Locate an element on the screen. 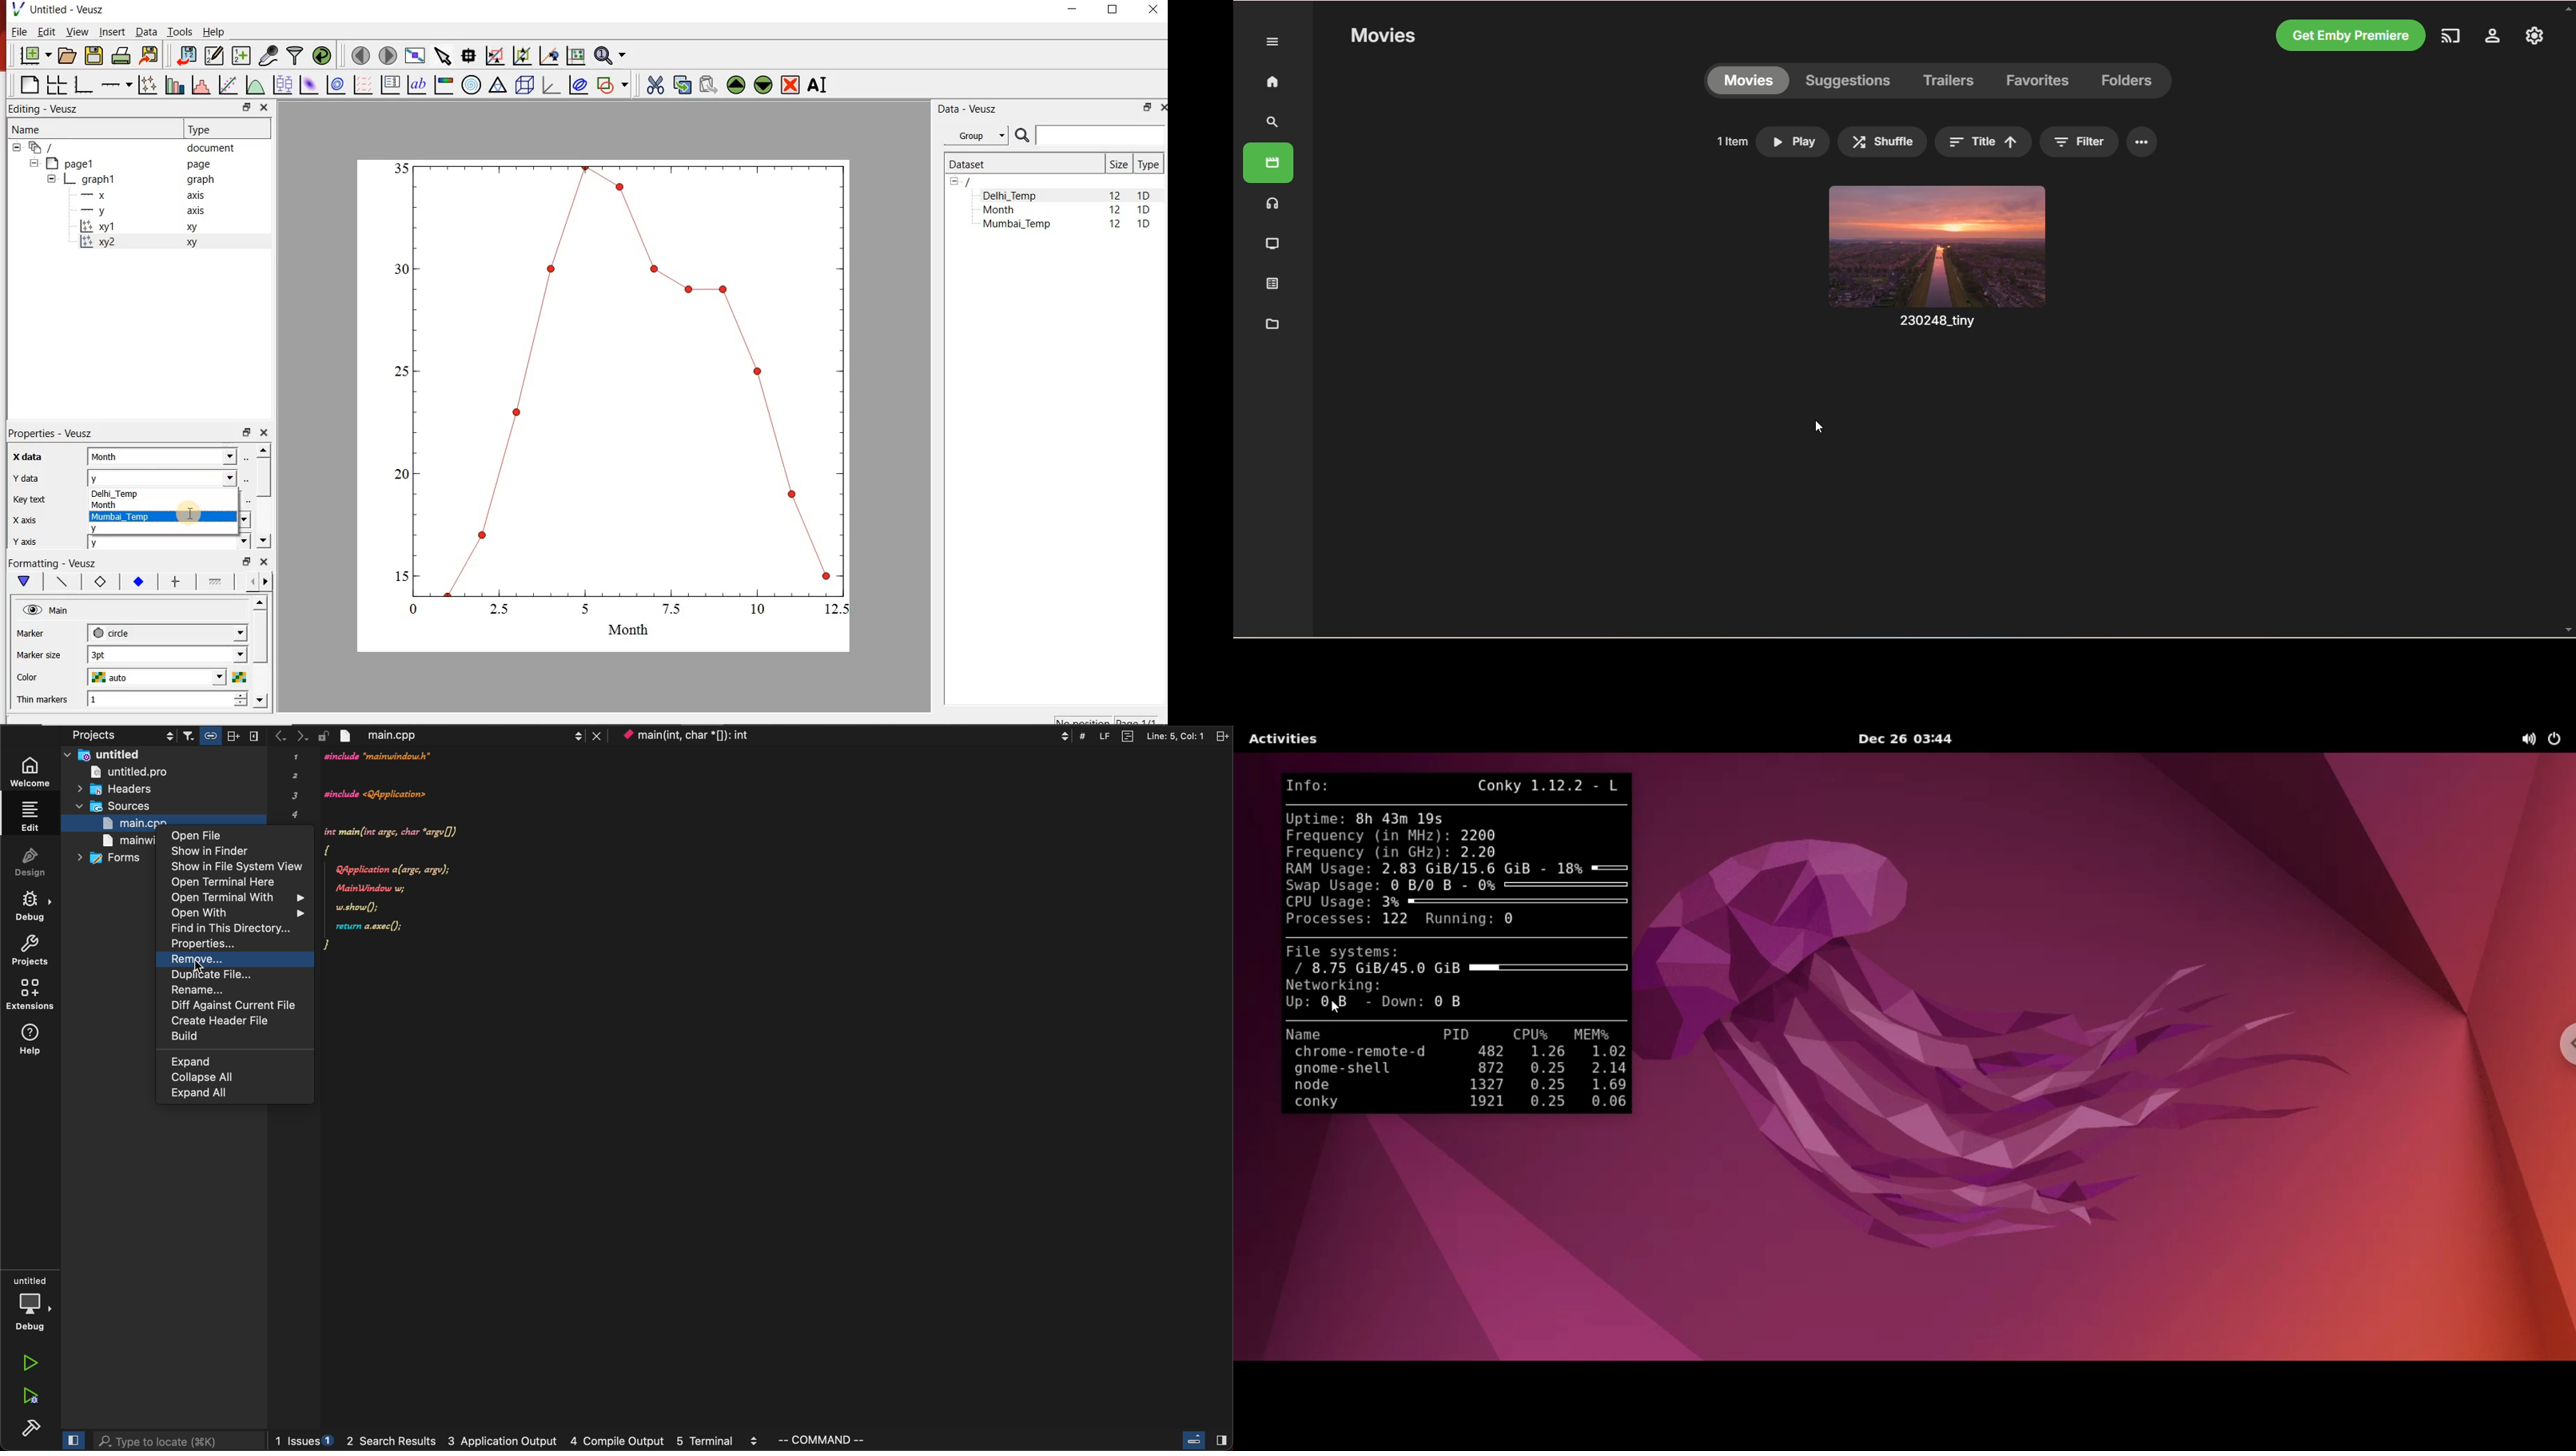 This screenshot has width=2576, height=1456. y is located at coordinates (168, 545).